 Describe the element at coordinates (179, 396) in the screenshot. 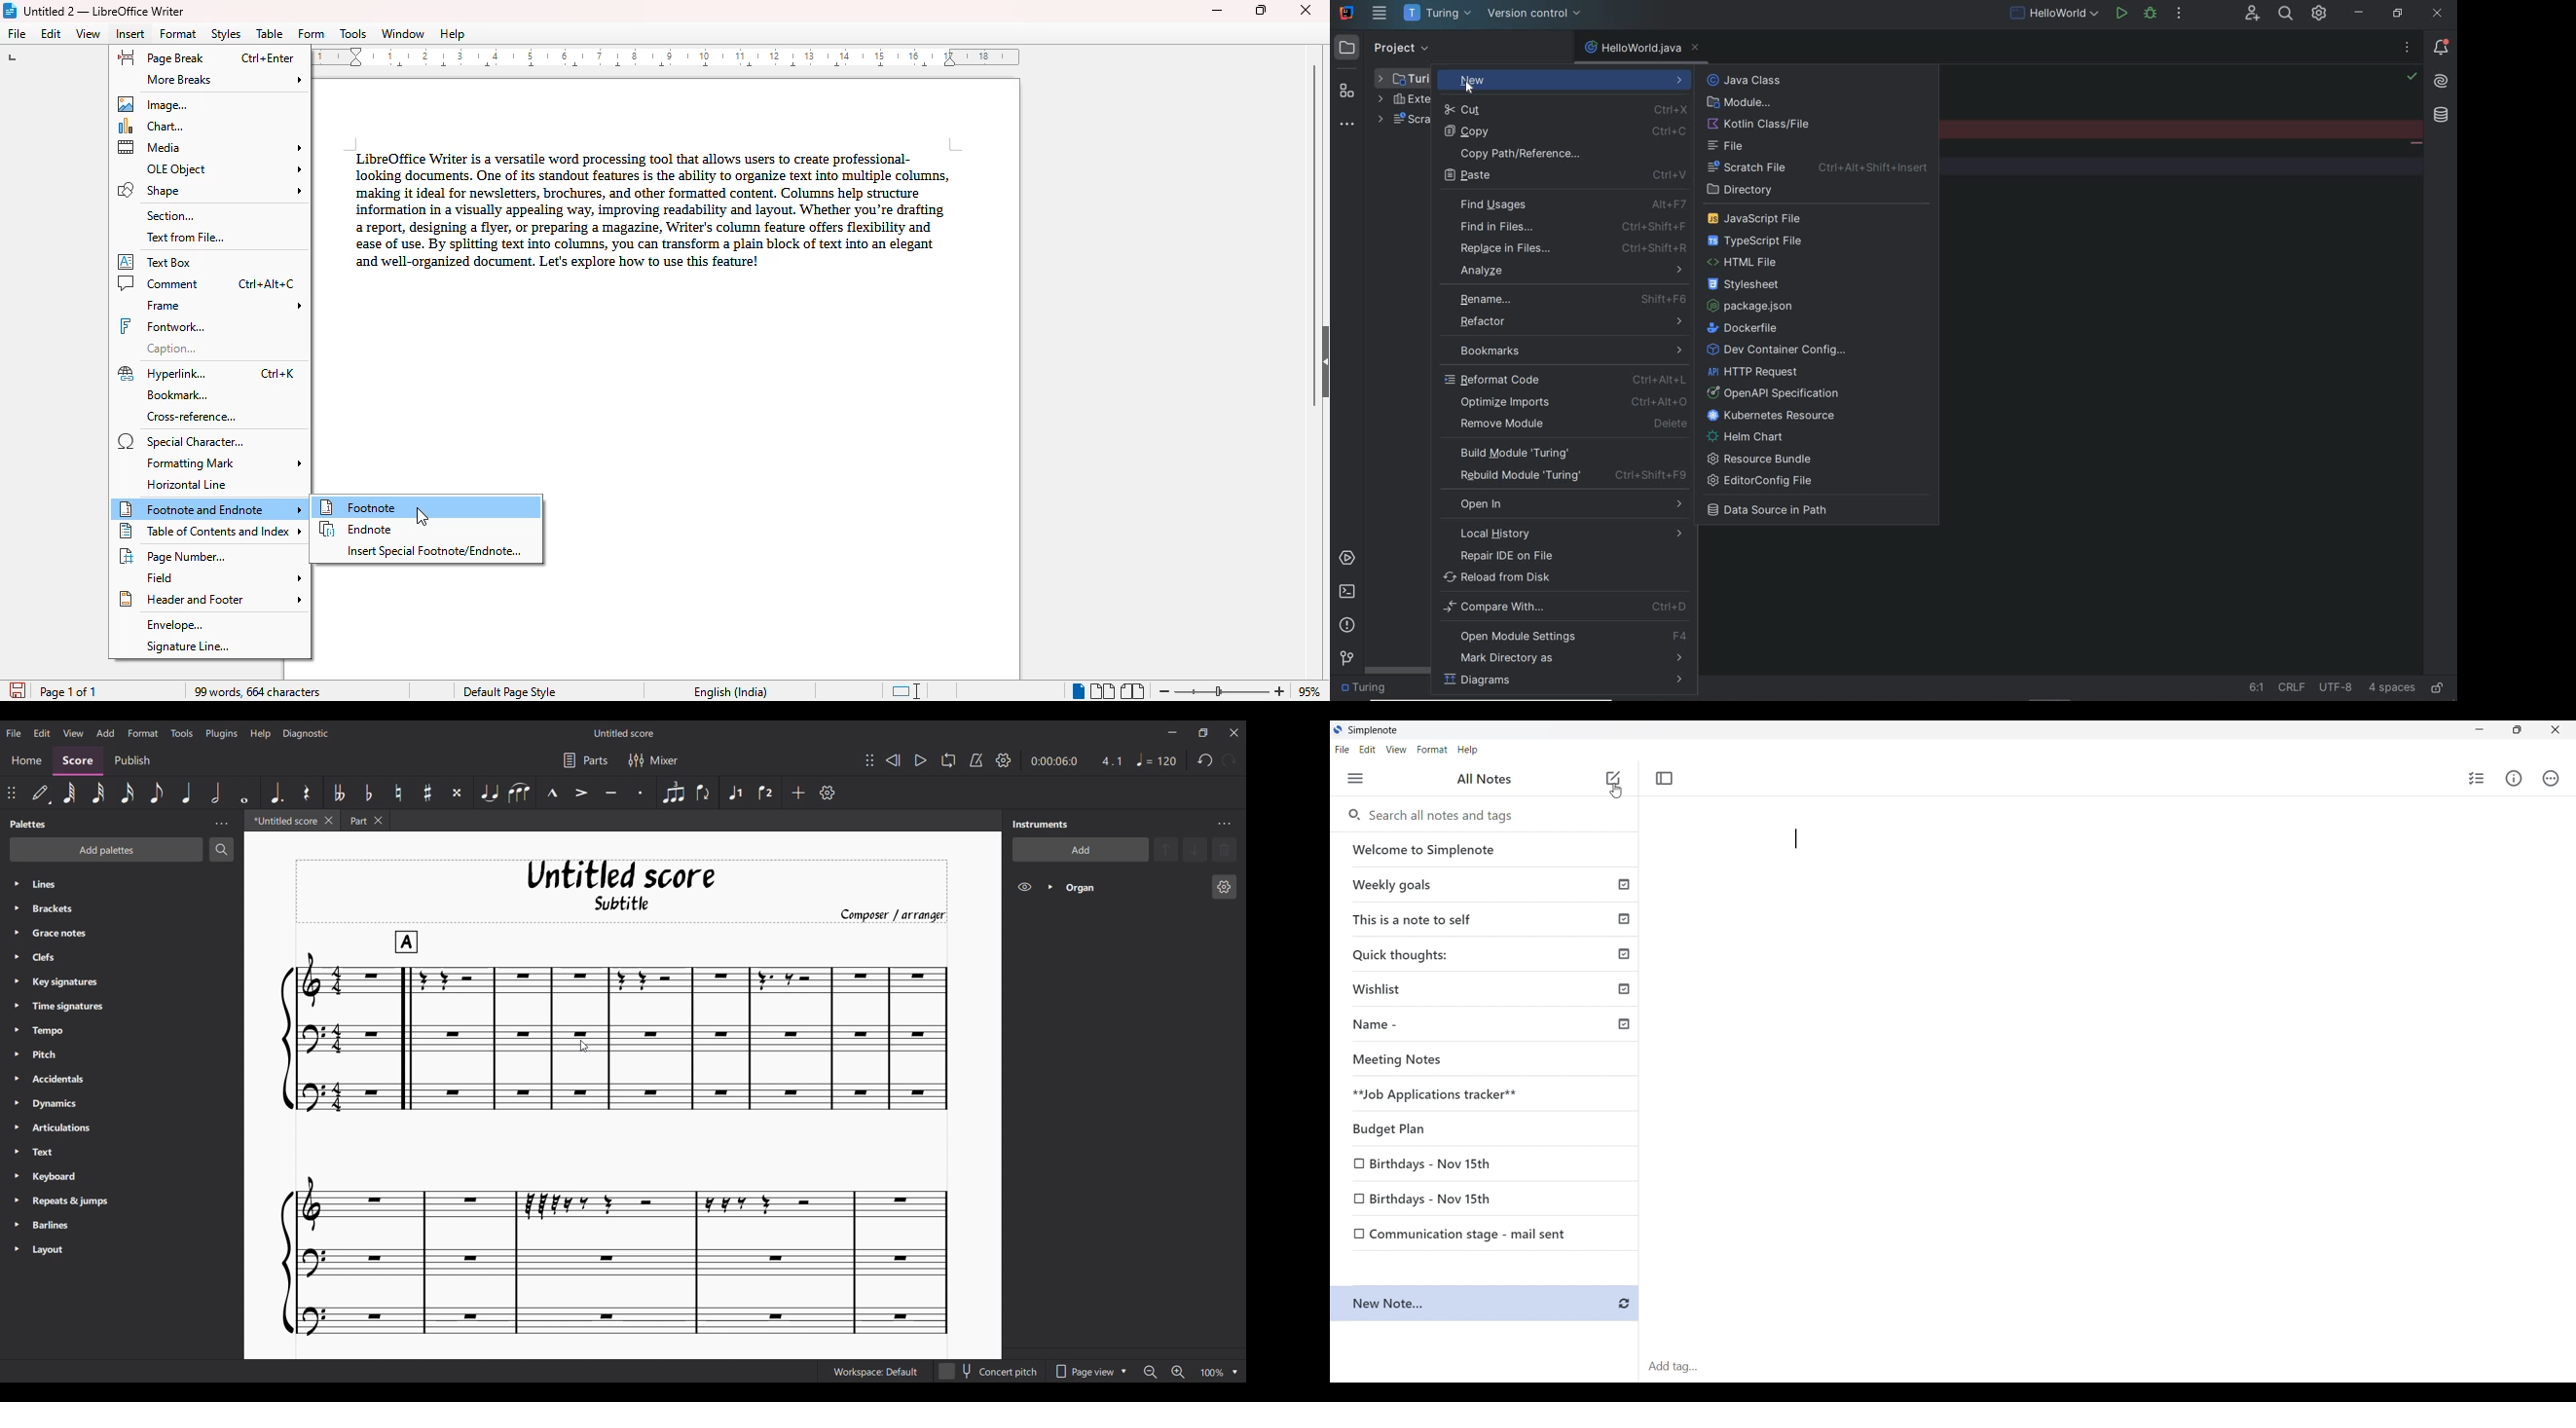

I see `bookmark` at that location.